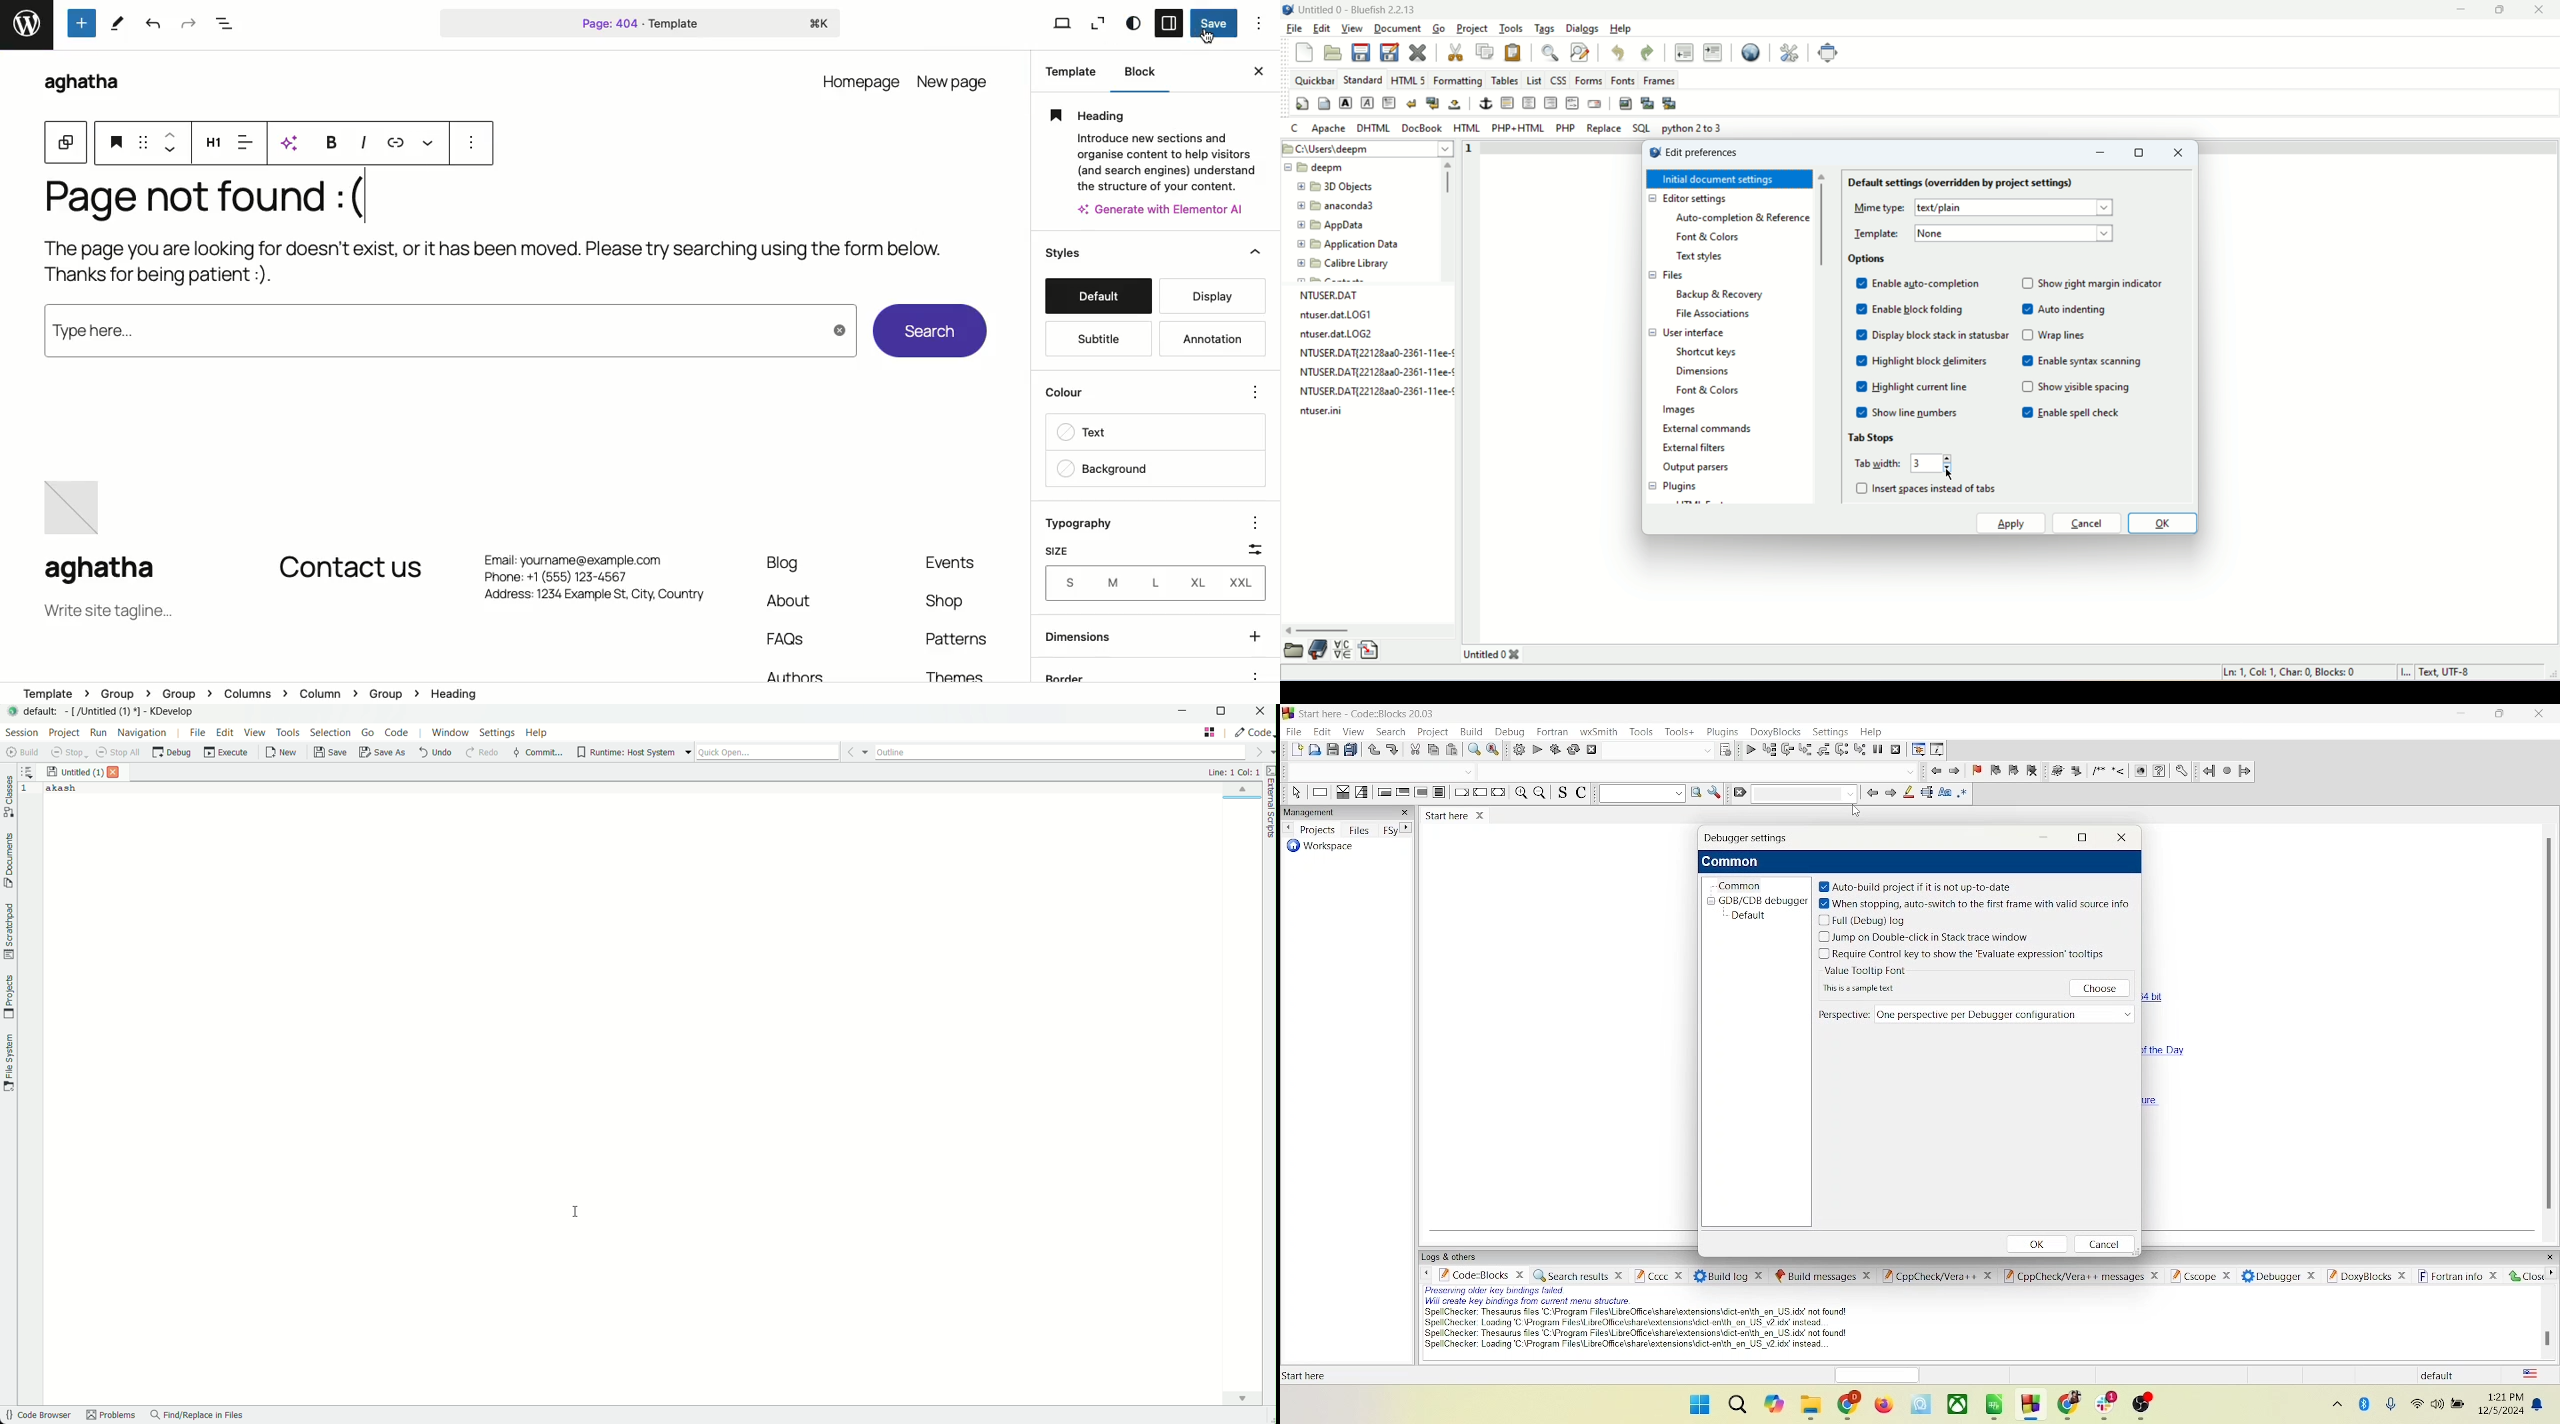 The height and width of the screenshot is (1428, 2576). What do you see at coordinates (1963, 183) in the screenshot?
I see `Default settings (overridden by project settings)` at bounding box center [1963, 183].